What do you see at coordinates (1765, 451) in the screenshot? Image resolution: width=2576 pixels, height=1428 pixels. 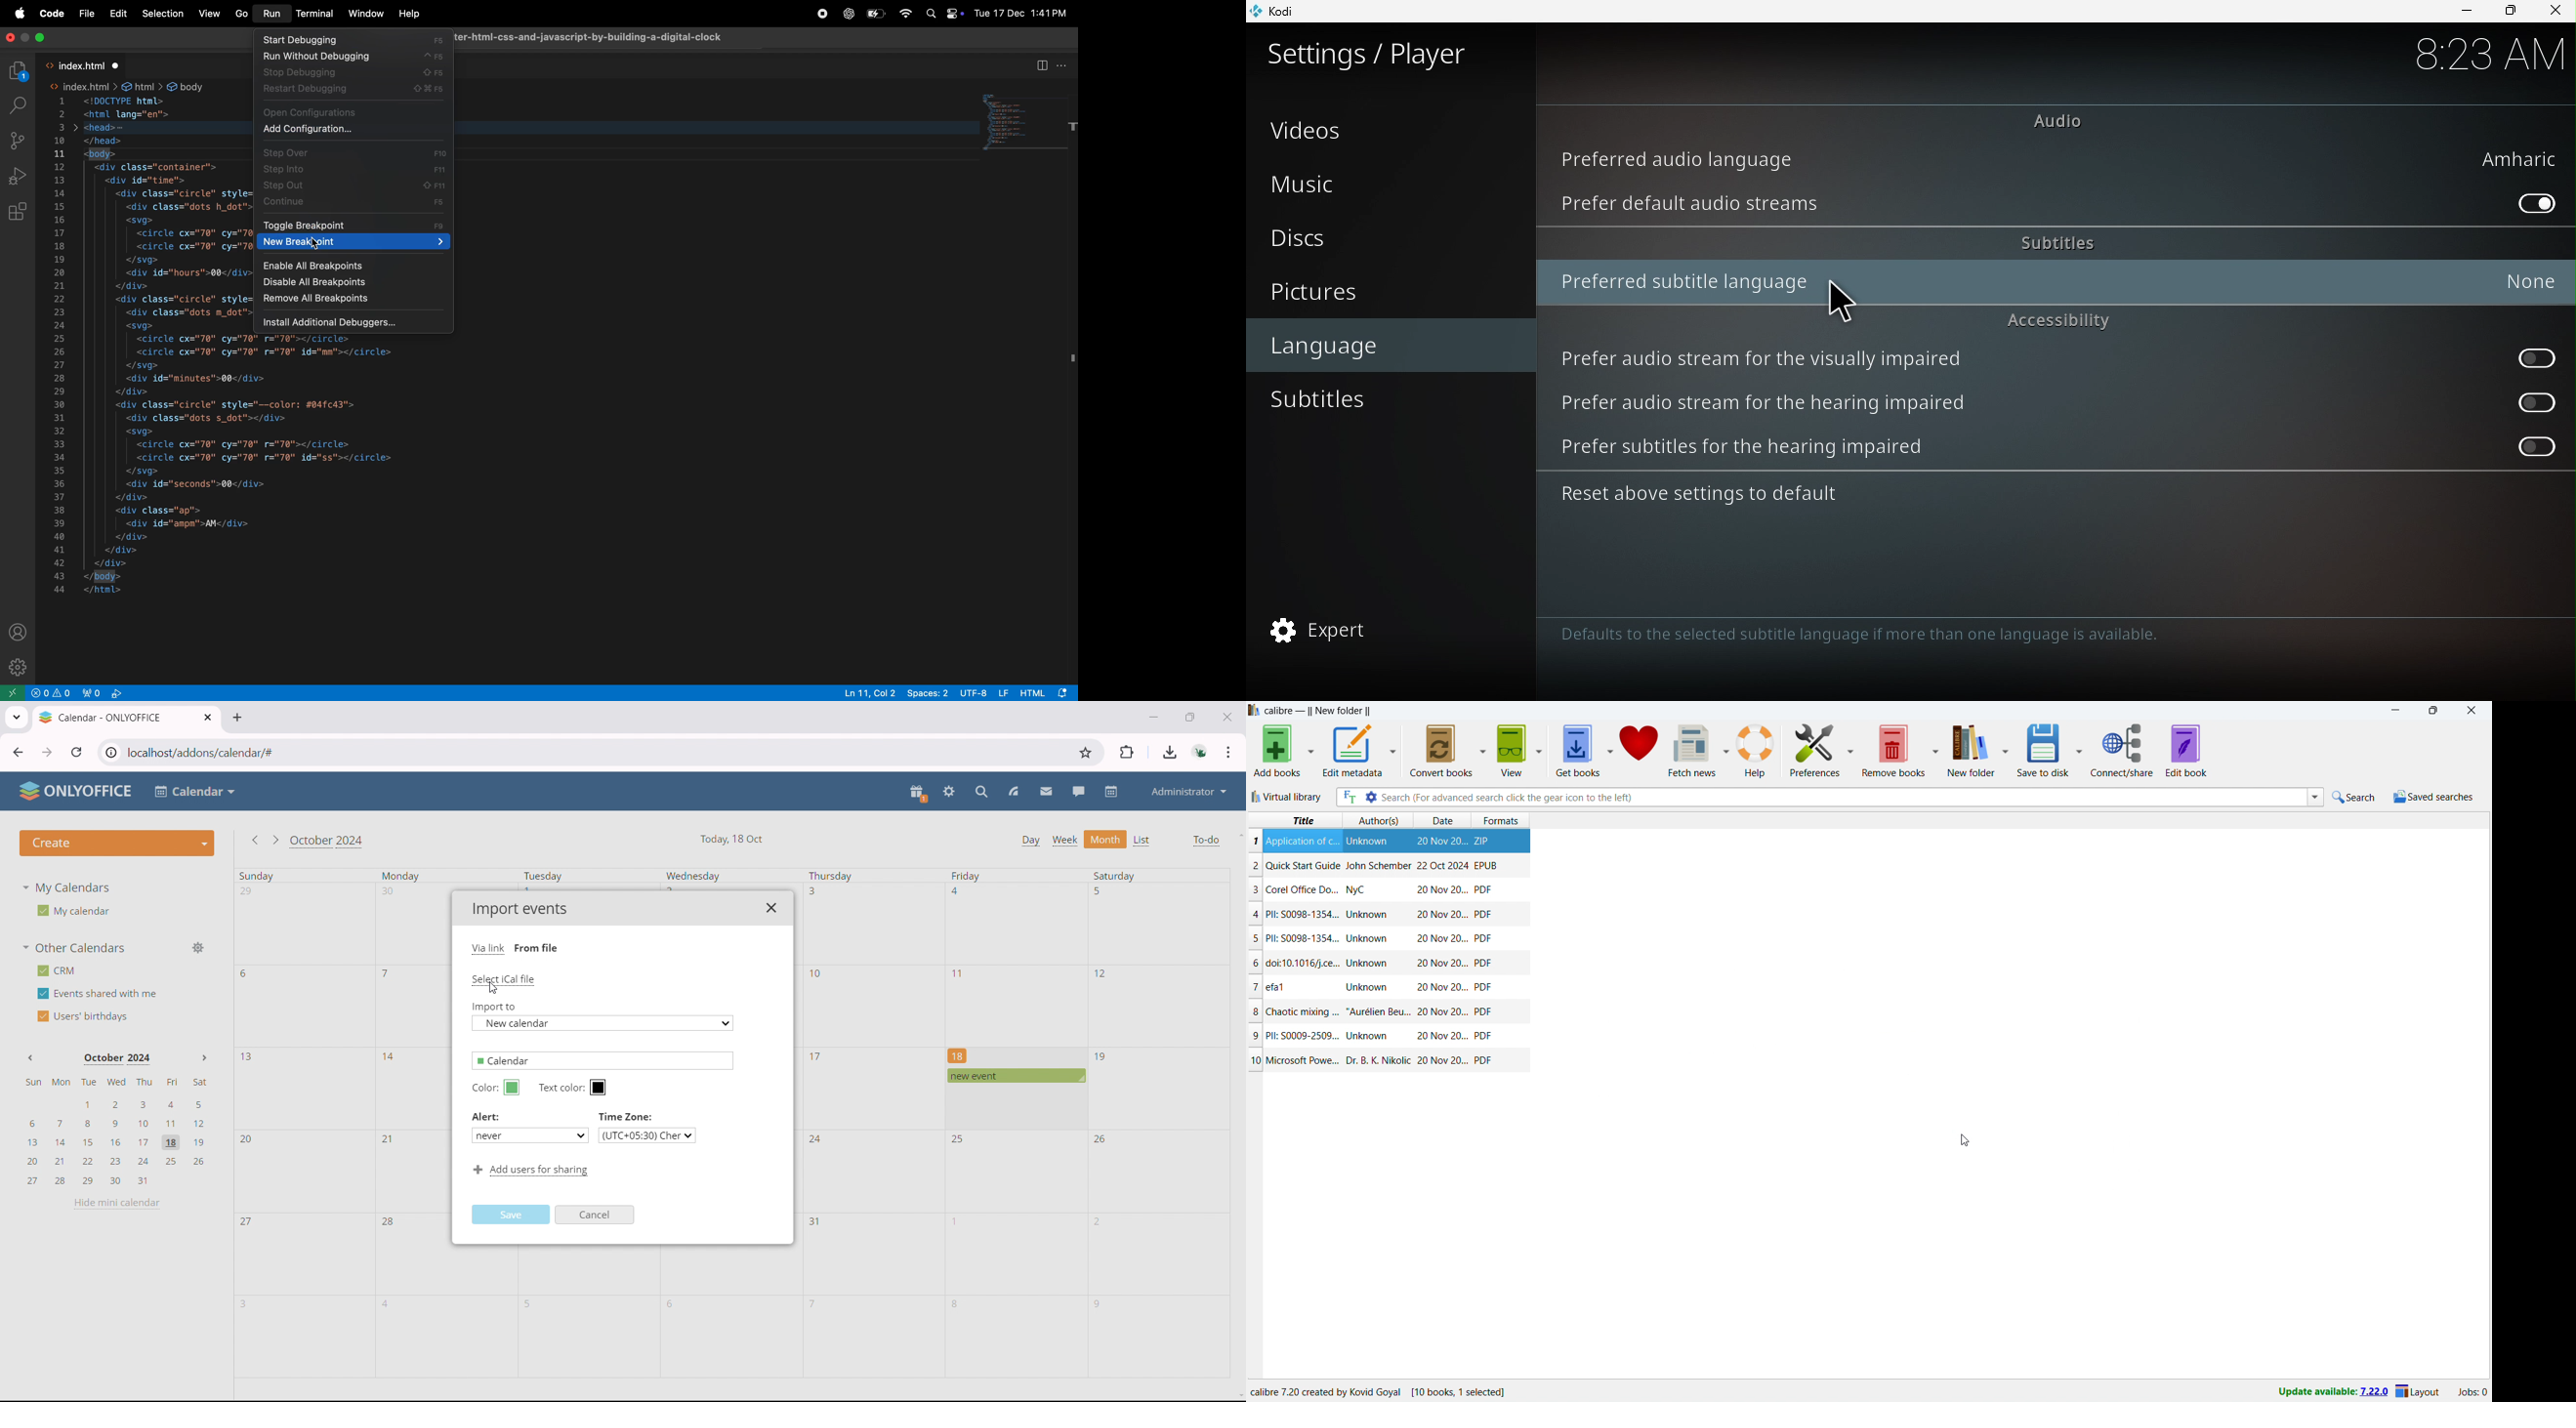 I see `Prefer subtitles for the hearing impaired` at bounding box center [1765, 451].